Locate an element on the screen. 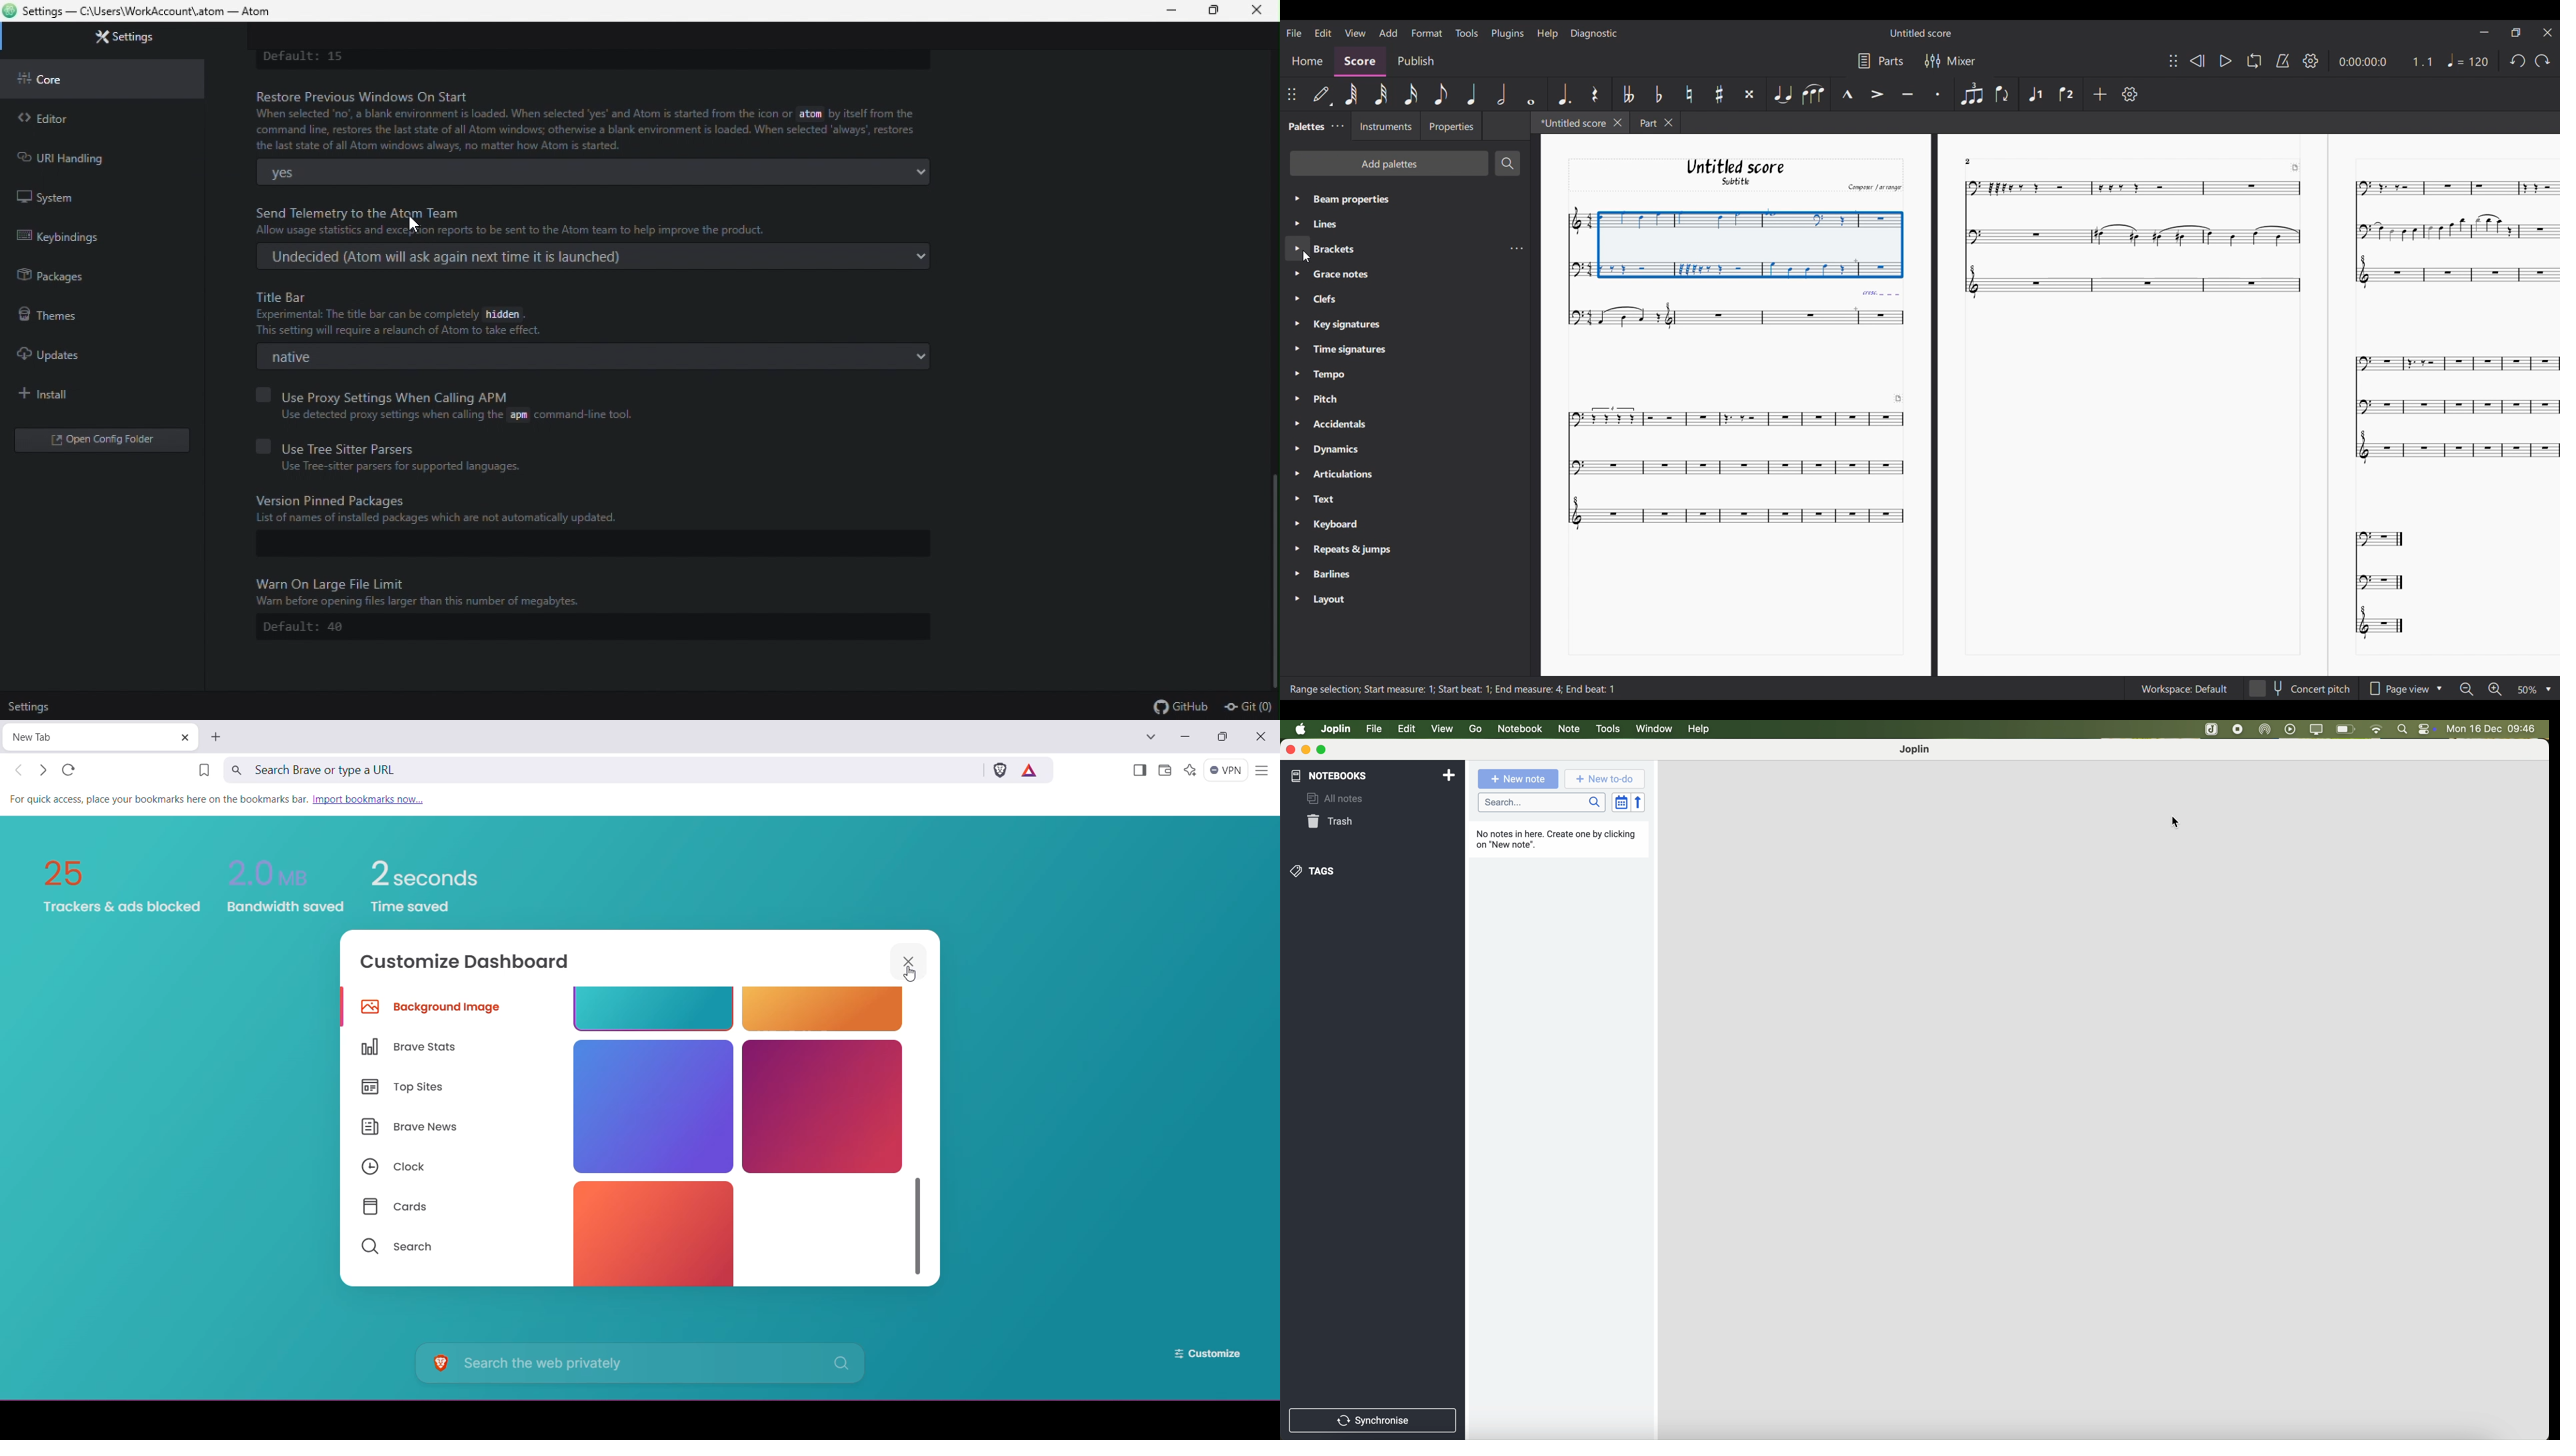 The image size is (2576, 1456).  is located at coordinates (2135, 189).